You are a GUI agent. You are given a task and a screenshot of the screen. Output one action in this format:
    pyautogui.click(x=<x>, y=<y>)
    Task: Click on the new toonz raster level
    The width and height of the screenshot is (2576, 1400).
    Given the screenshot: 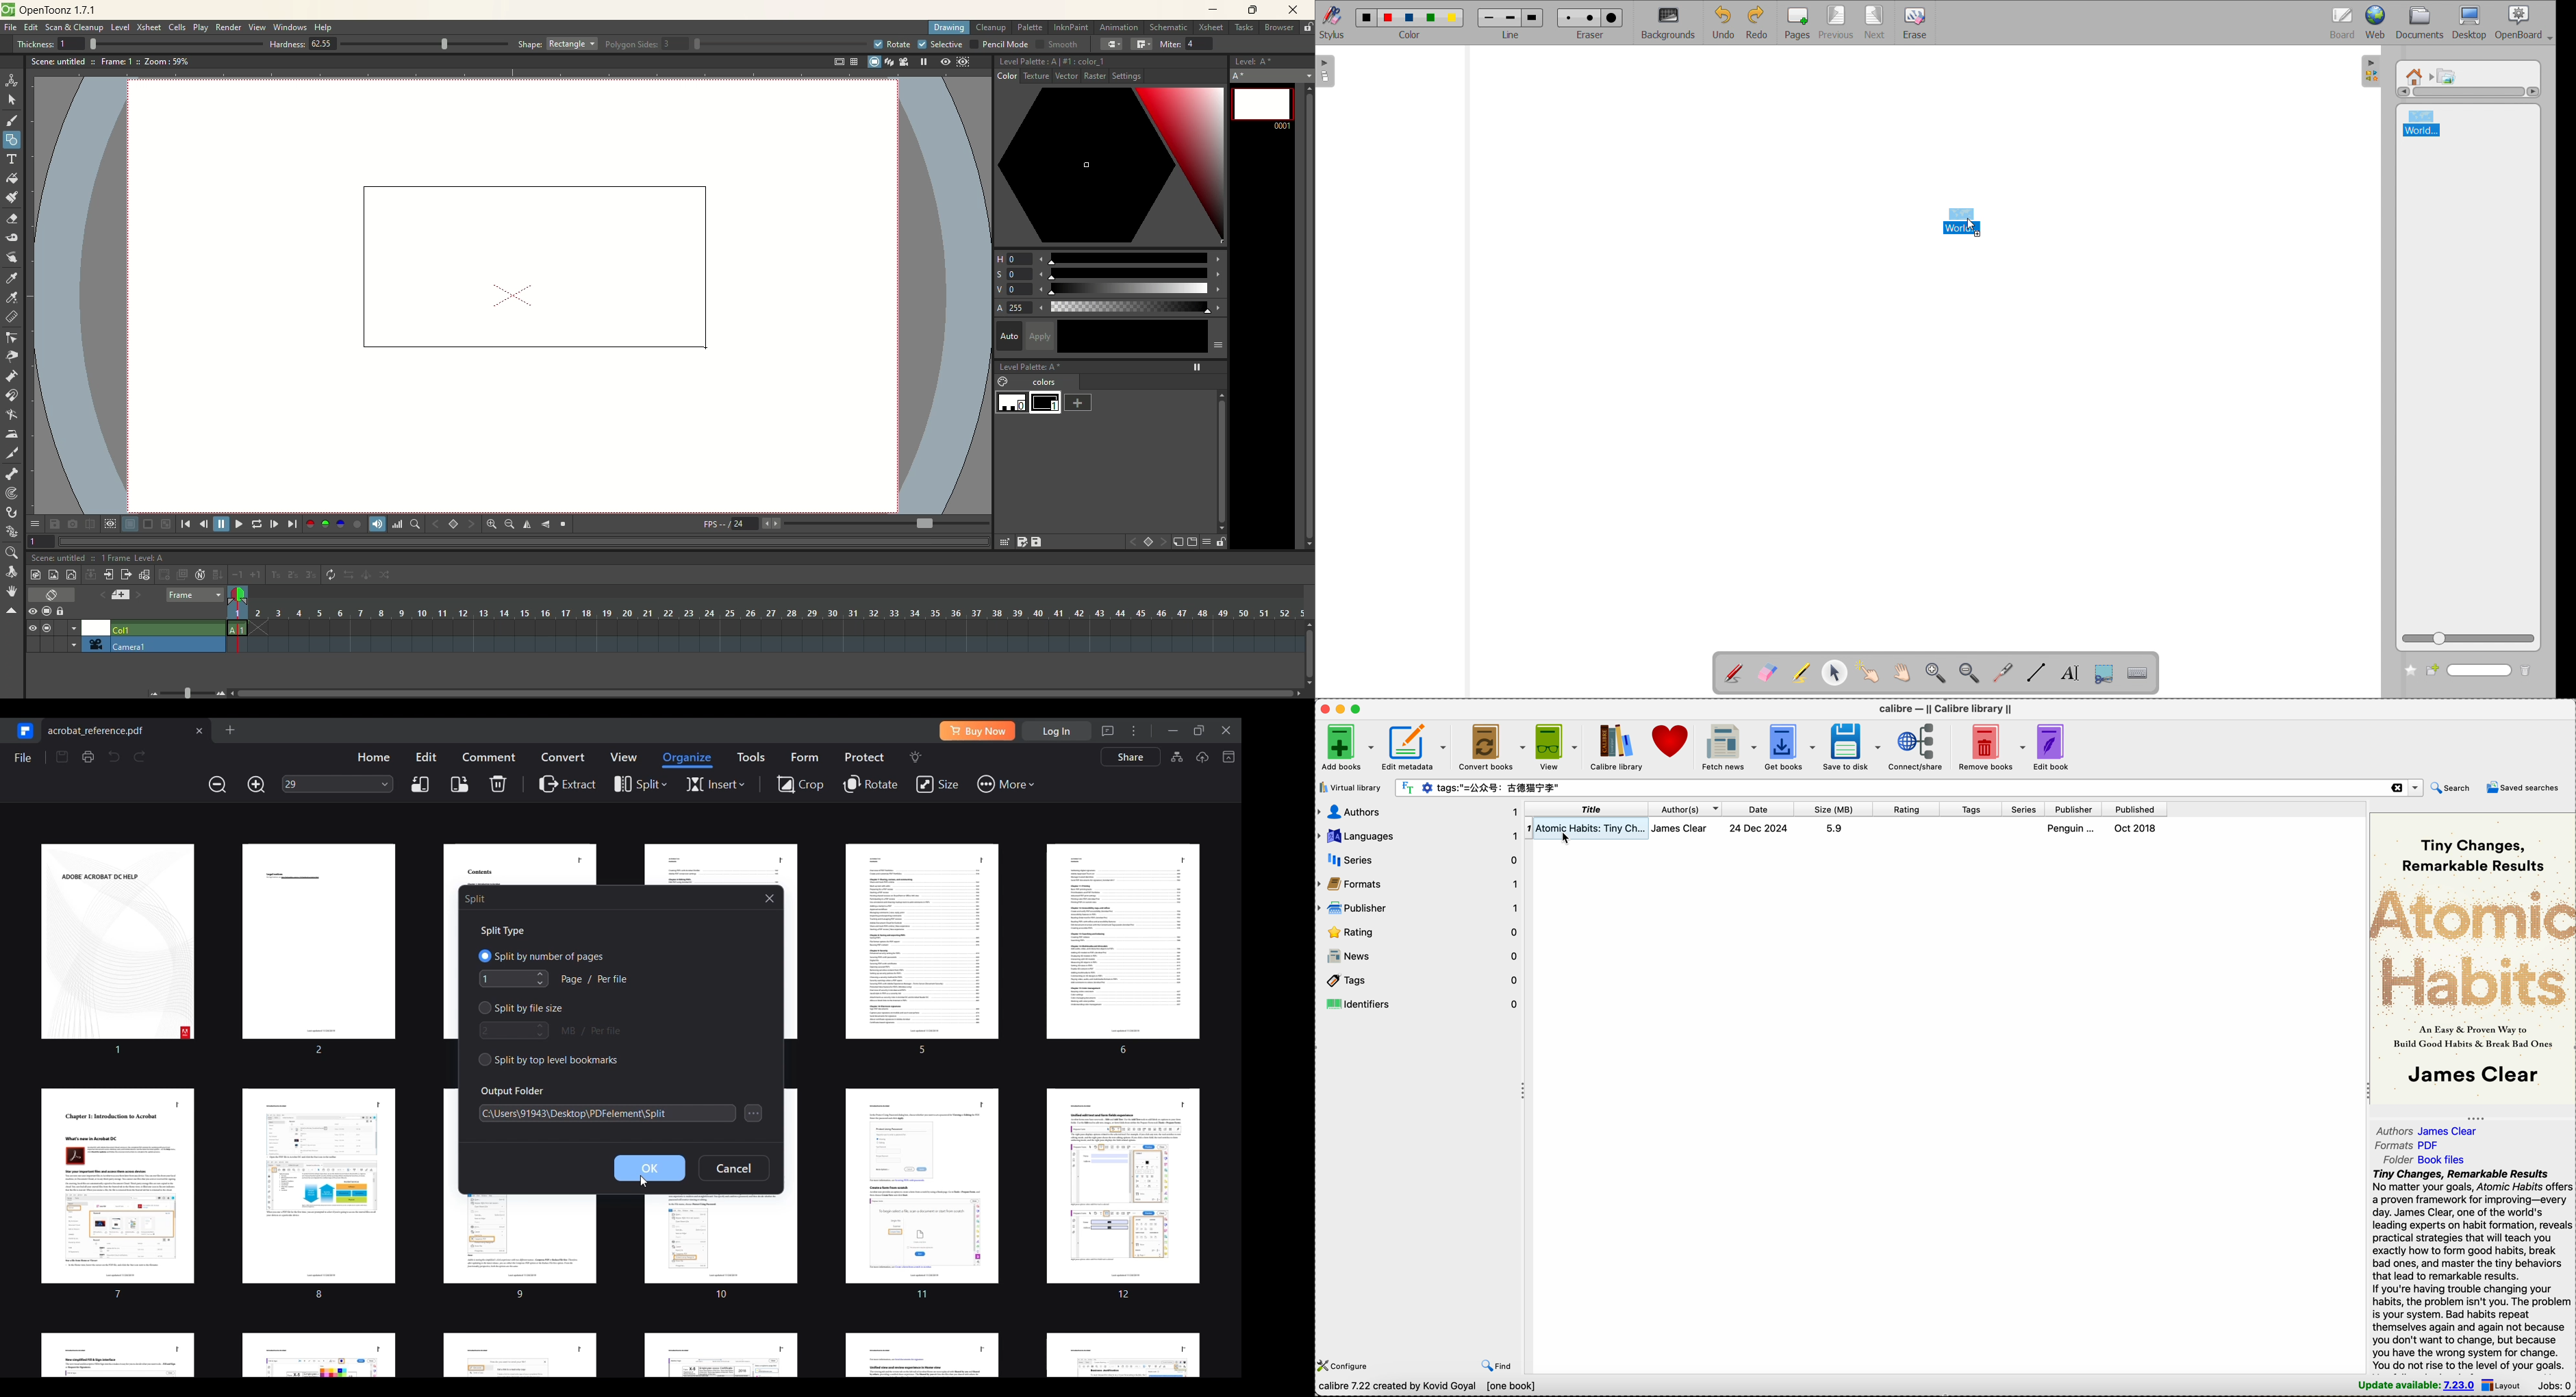 What is the action you would take?
    pyautogui.click(x=35, y=575)
    